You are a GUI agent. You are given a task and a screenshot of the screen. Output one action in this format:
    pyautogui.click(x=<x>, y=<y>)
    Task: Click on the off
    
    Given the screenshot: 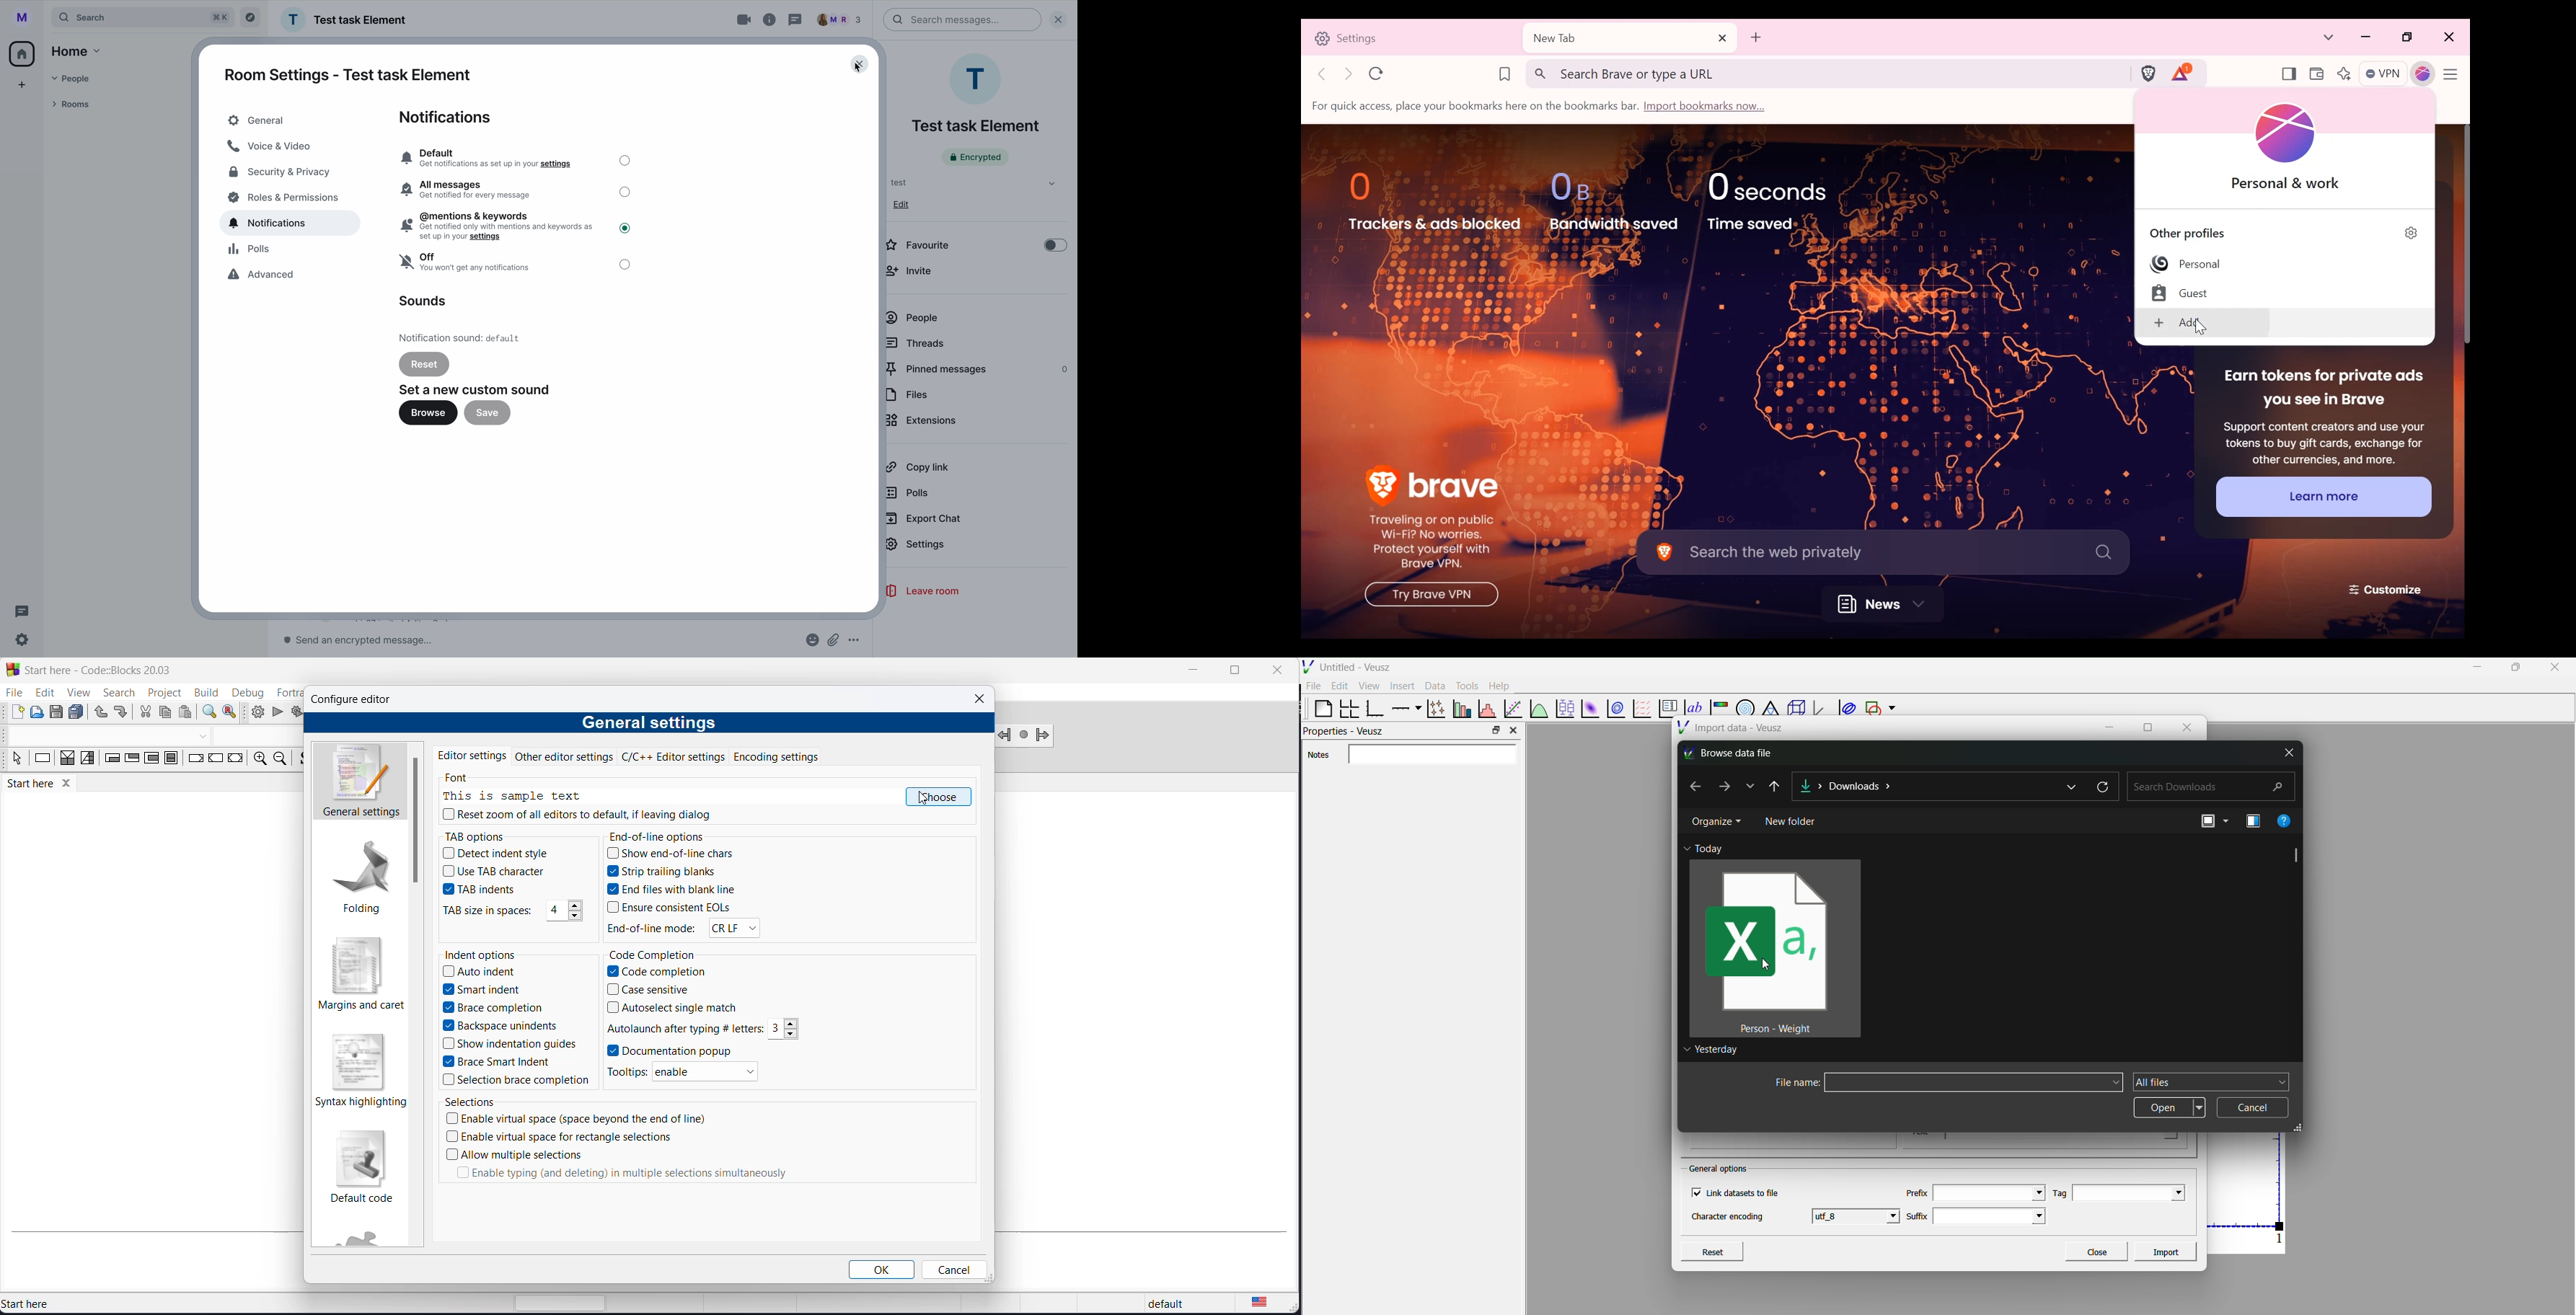 What is the action you would take?
    pyautogui.click(x=516, y=265)
    